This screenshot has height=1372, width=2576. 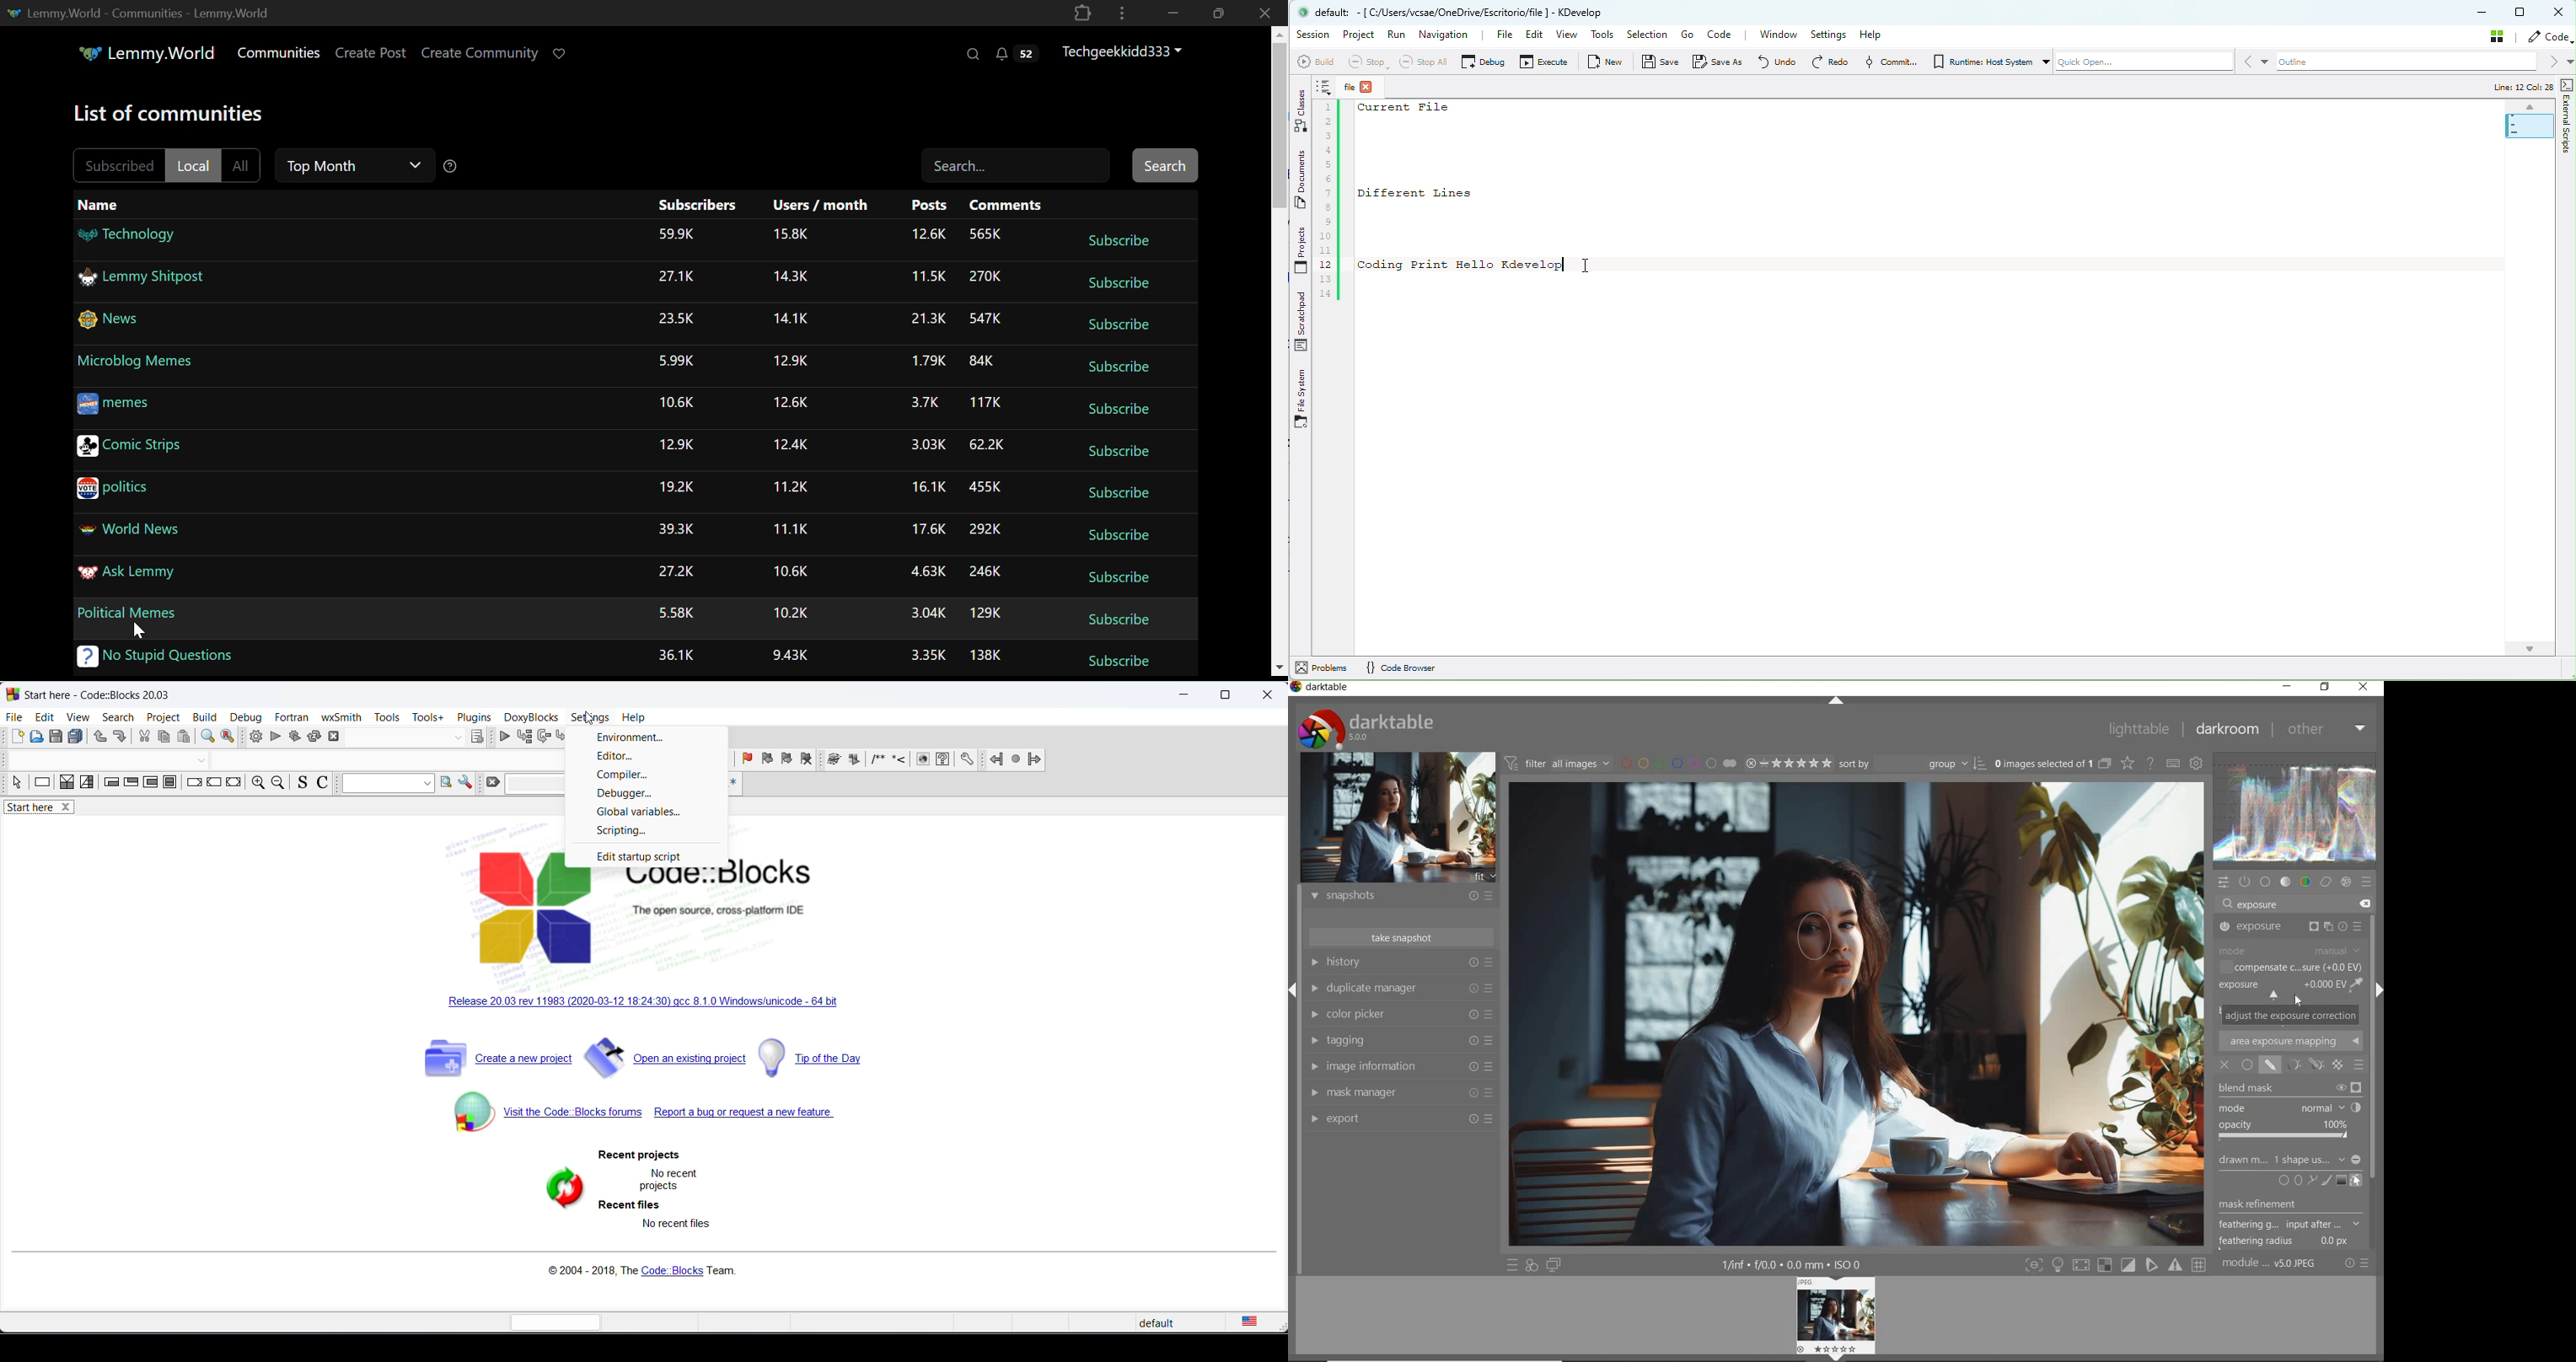 What do you see at coordinates (2266, 882) in the screenshot?
I see `base` at bounding box center [2266, 882].